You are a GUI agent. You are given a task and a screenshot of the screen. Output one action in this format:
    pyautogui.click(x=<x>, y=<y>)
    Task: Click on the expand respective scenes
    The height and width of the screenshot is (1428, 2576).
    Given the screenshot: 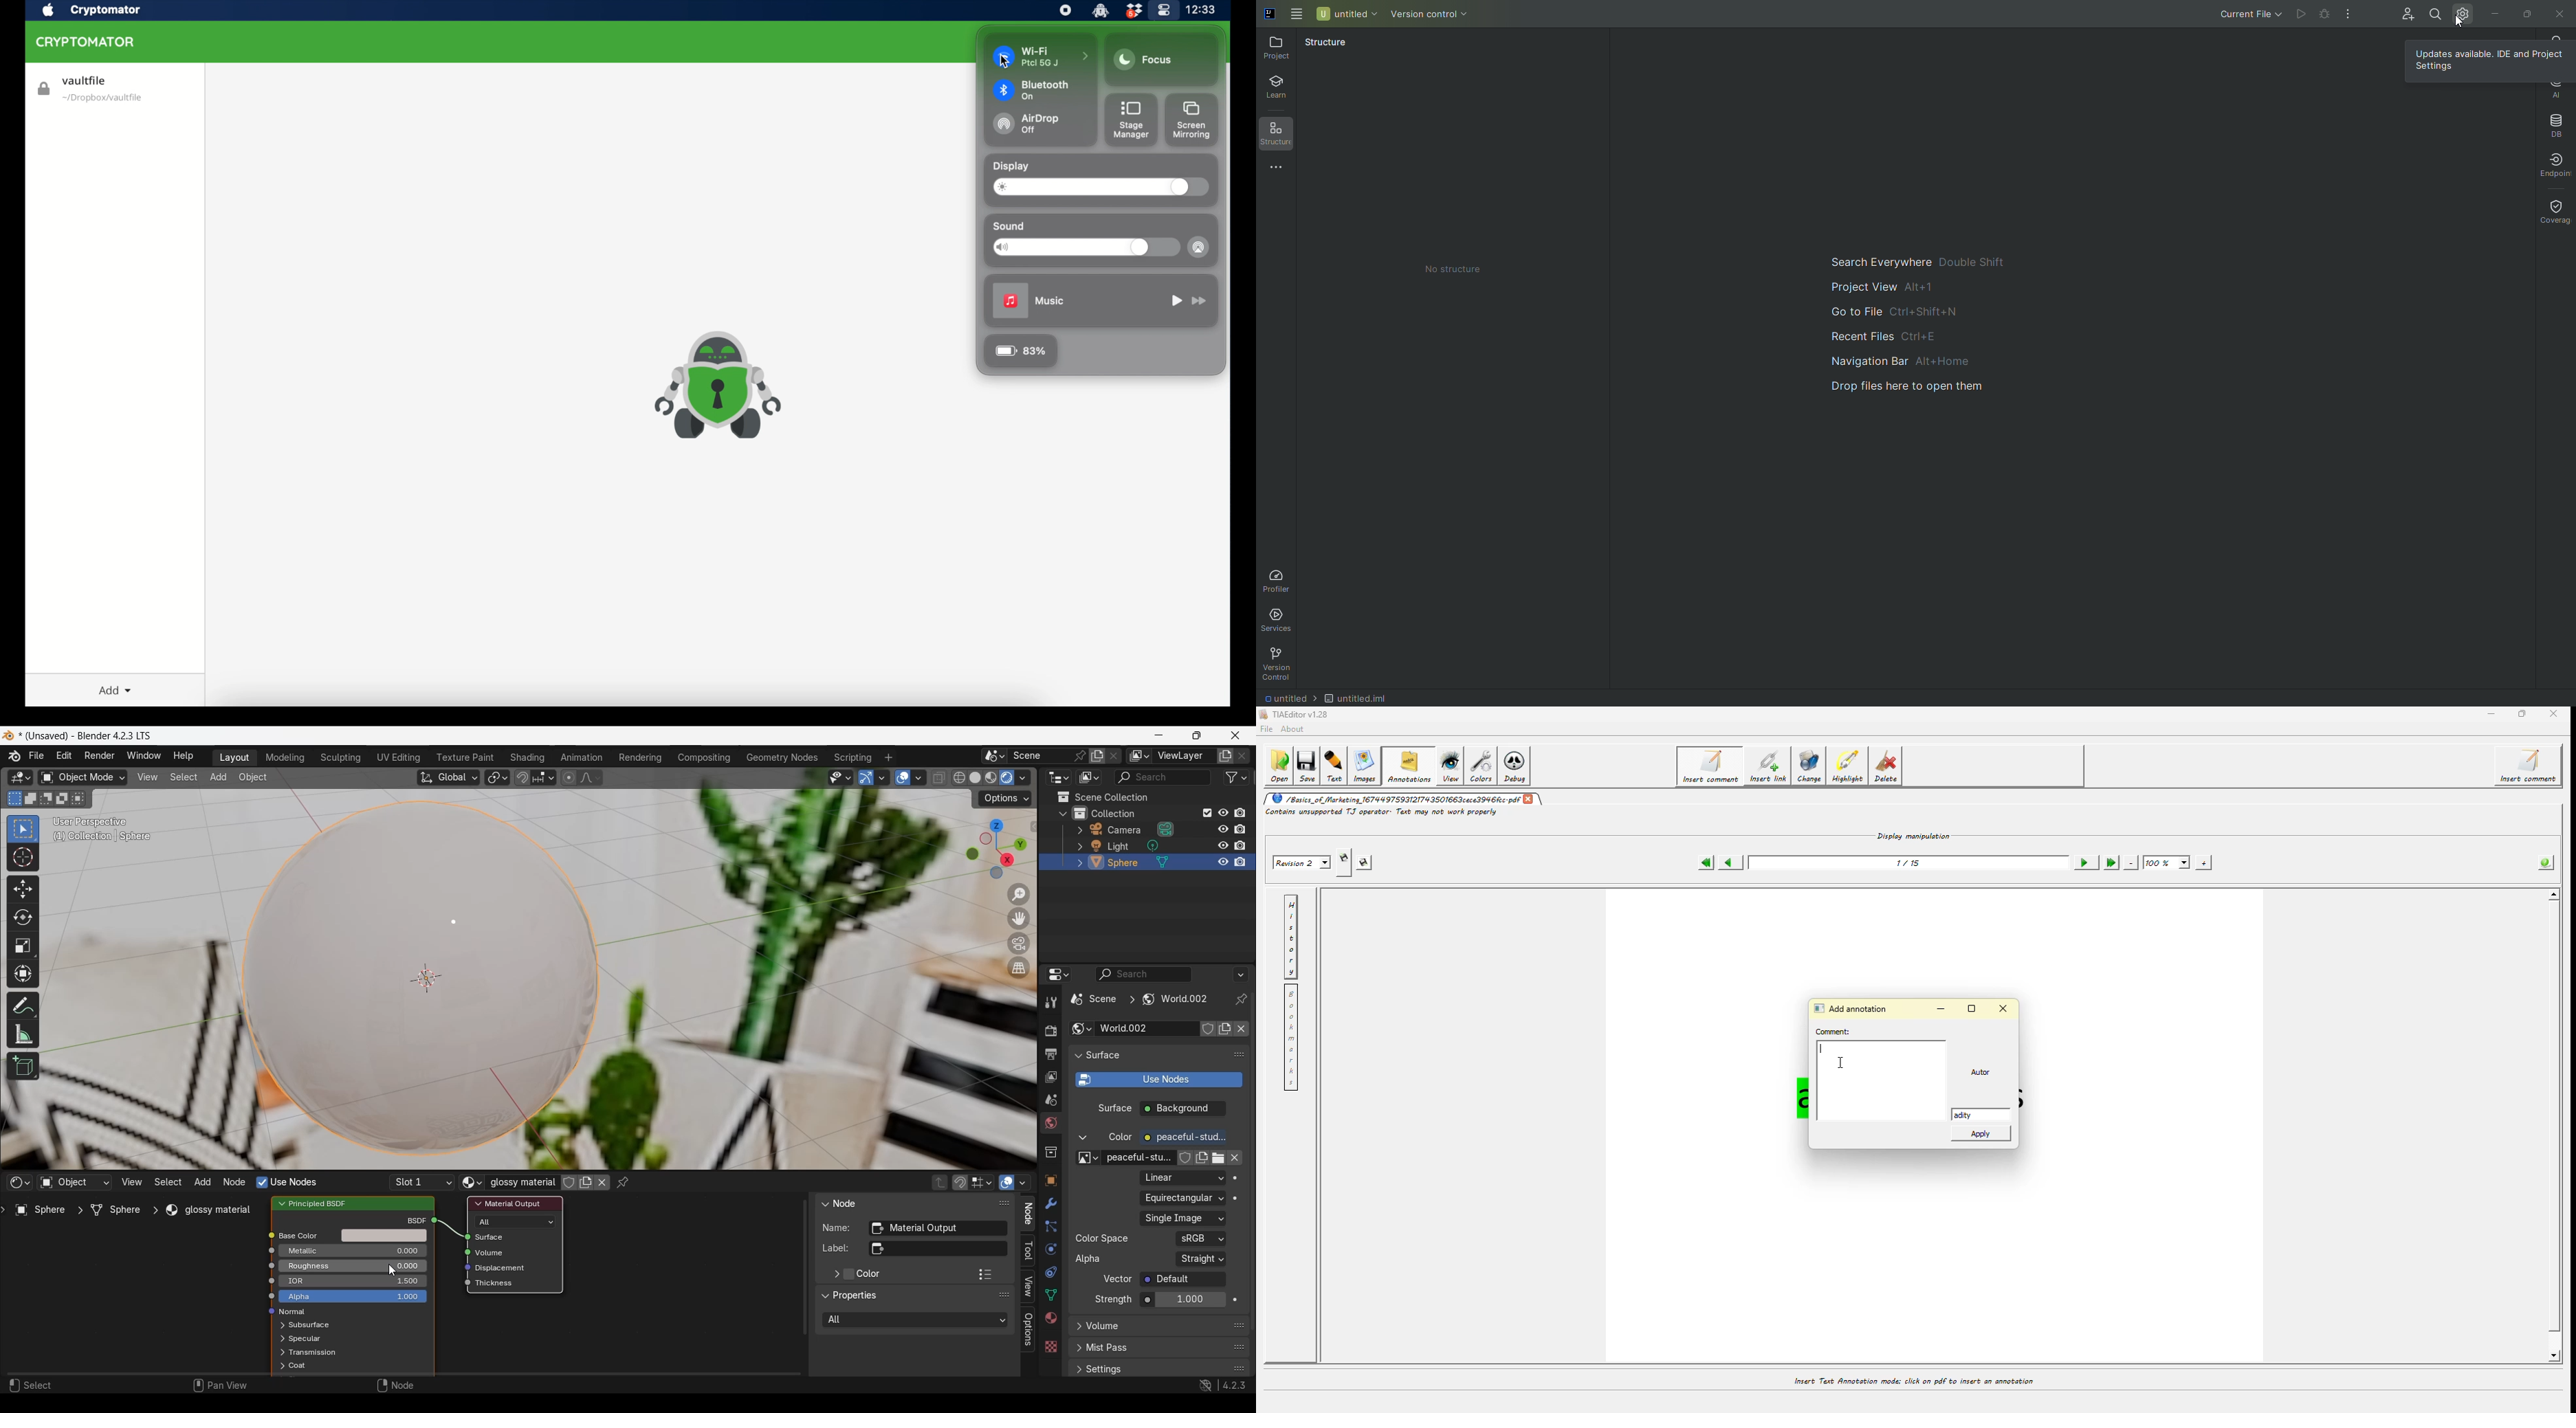 What is the action you would take?
    pyautogui.click(x=280, y=1353)
    